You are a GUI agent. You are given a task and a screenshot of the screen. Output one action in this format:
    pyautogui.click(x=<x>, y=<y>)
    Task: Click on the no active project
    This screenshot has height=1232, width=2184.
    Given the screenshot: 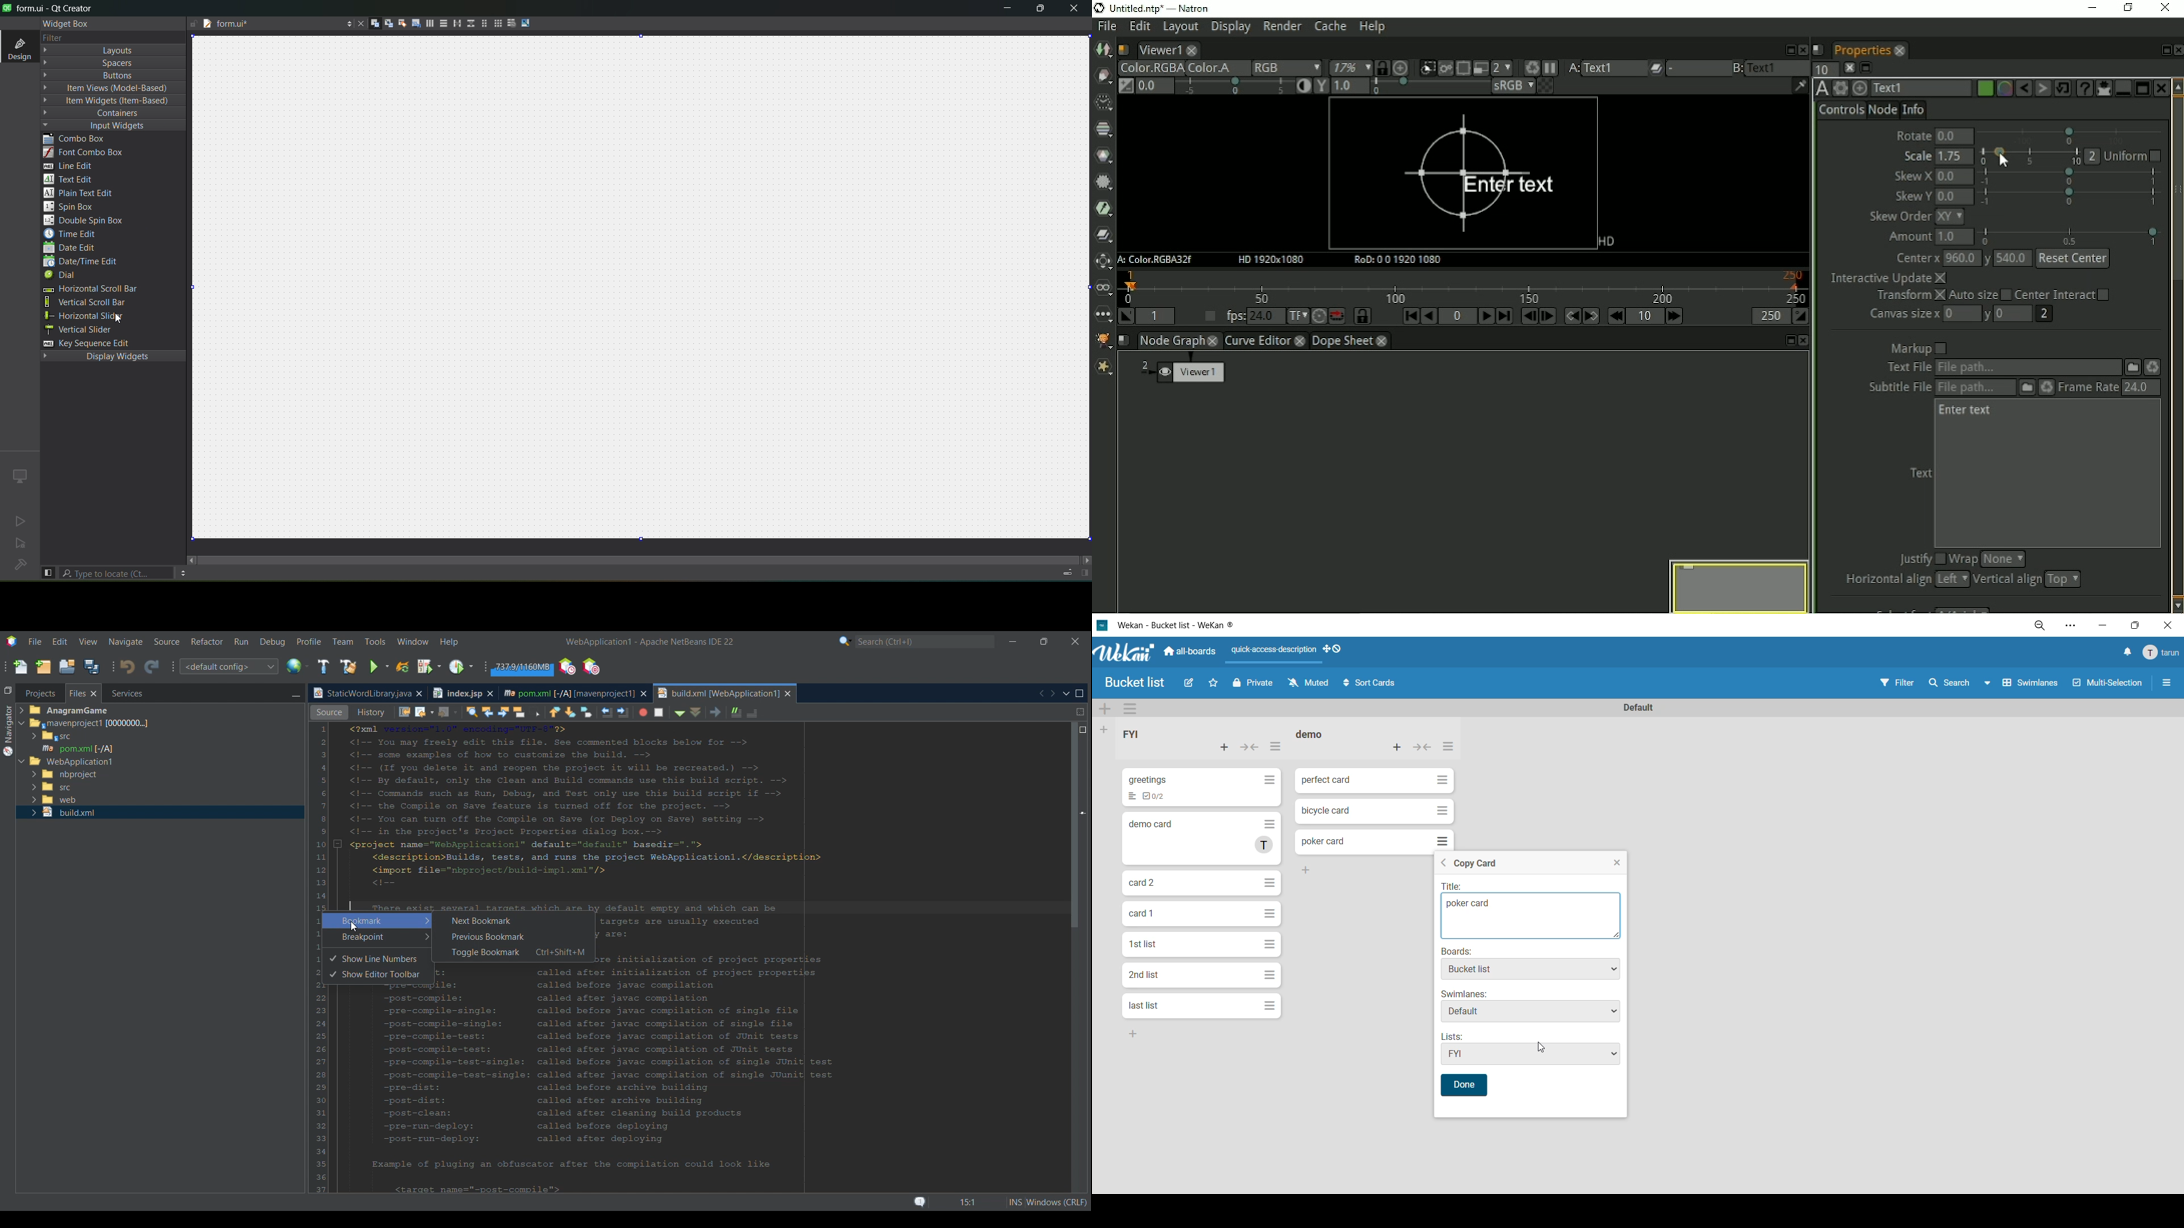 What is the action you would take?
    pyautogui.click(x=20, y=521)
    